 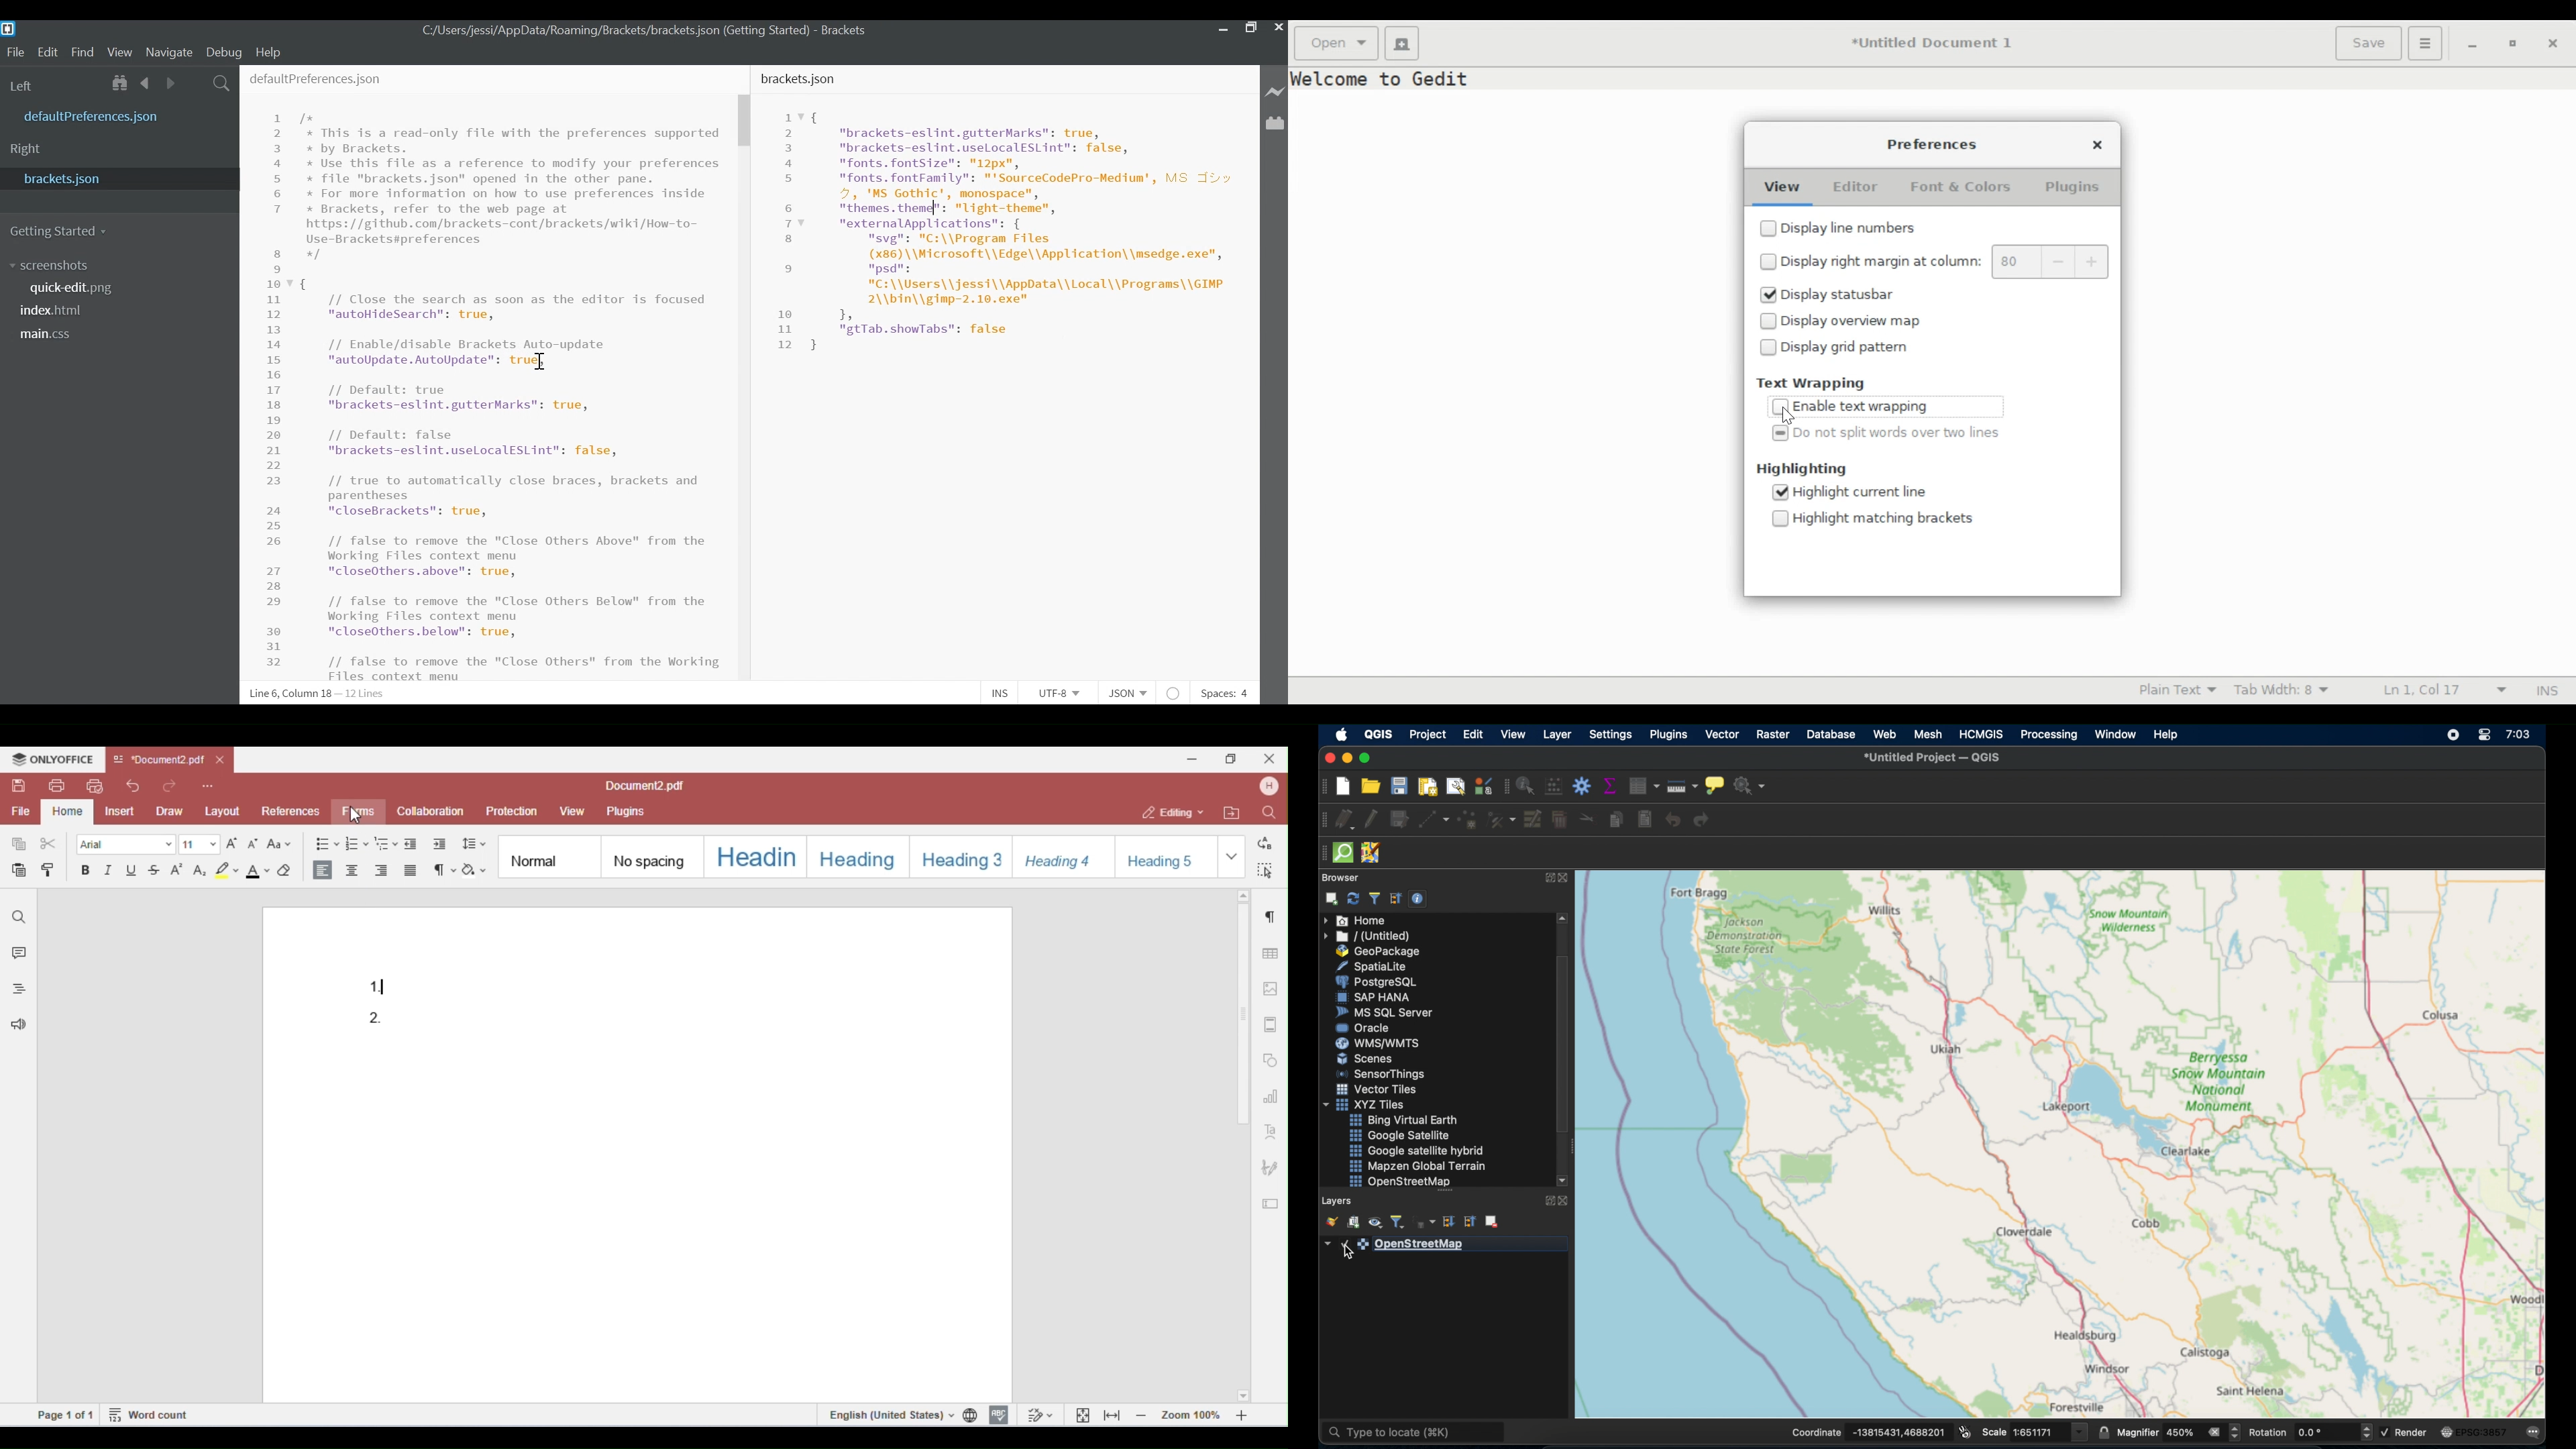 What do you see at coordinates (226, 52) in the screenshot?
I see `Debug` at bounding box center [226, 52].